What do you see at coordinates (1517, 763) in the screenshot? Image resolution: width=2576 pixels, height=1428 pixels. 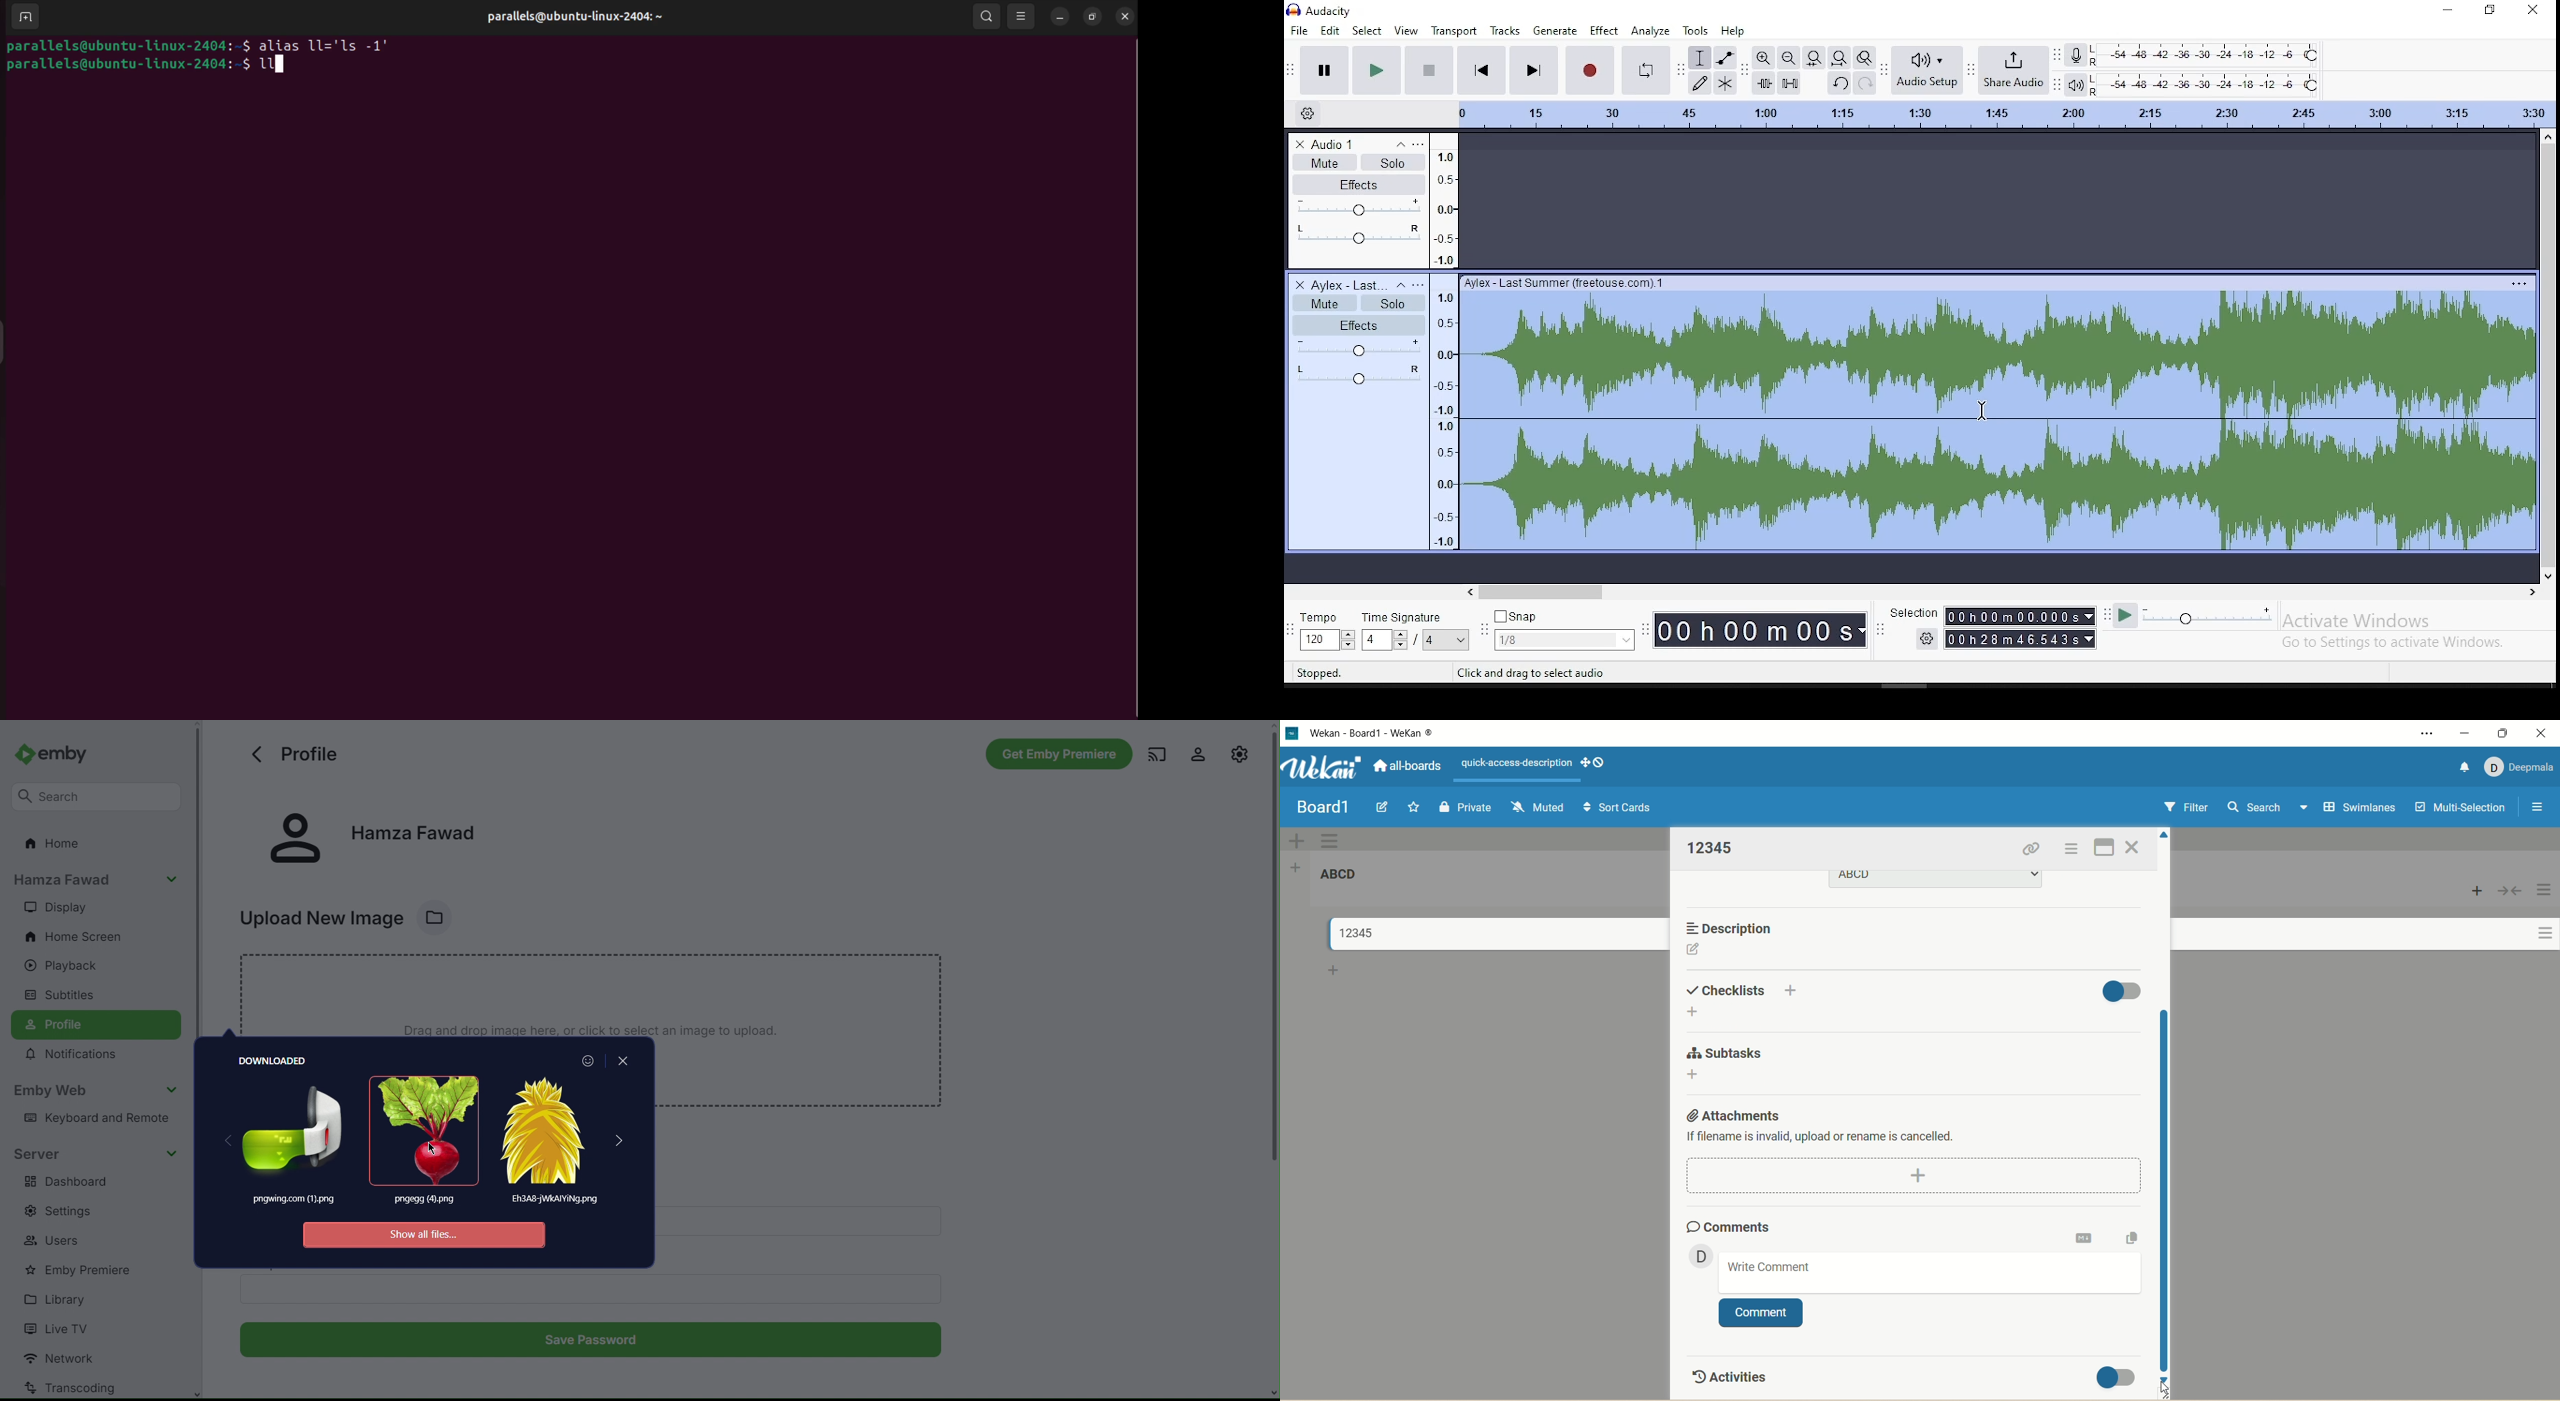 I see `text` at bounding box center [1517, 763].